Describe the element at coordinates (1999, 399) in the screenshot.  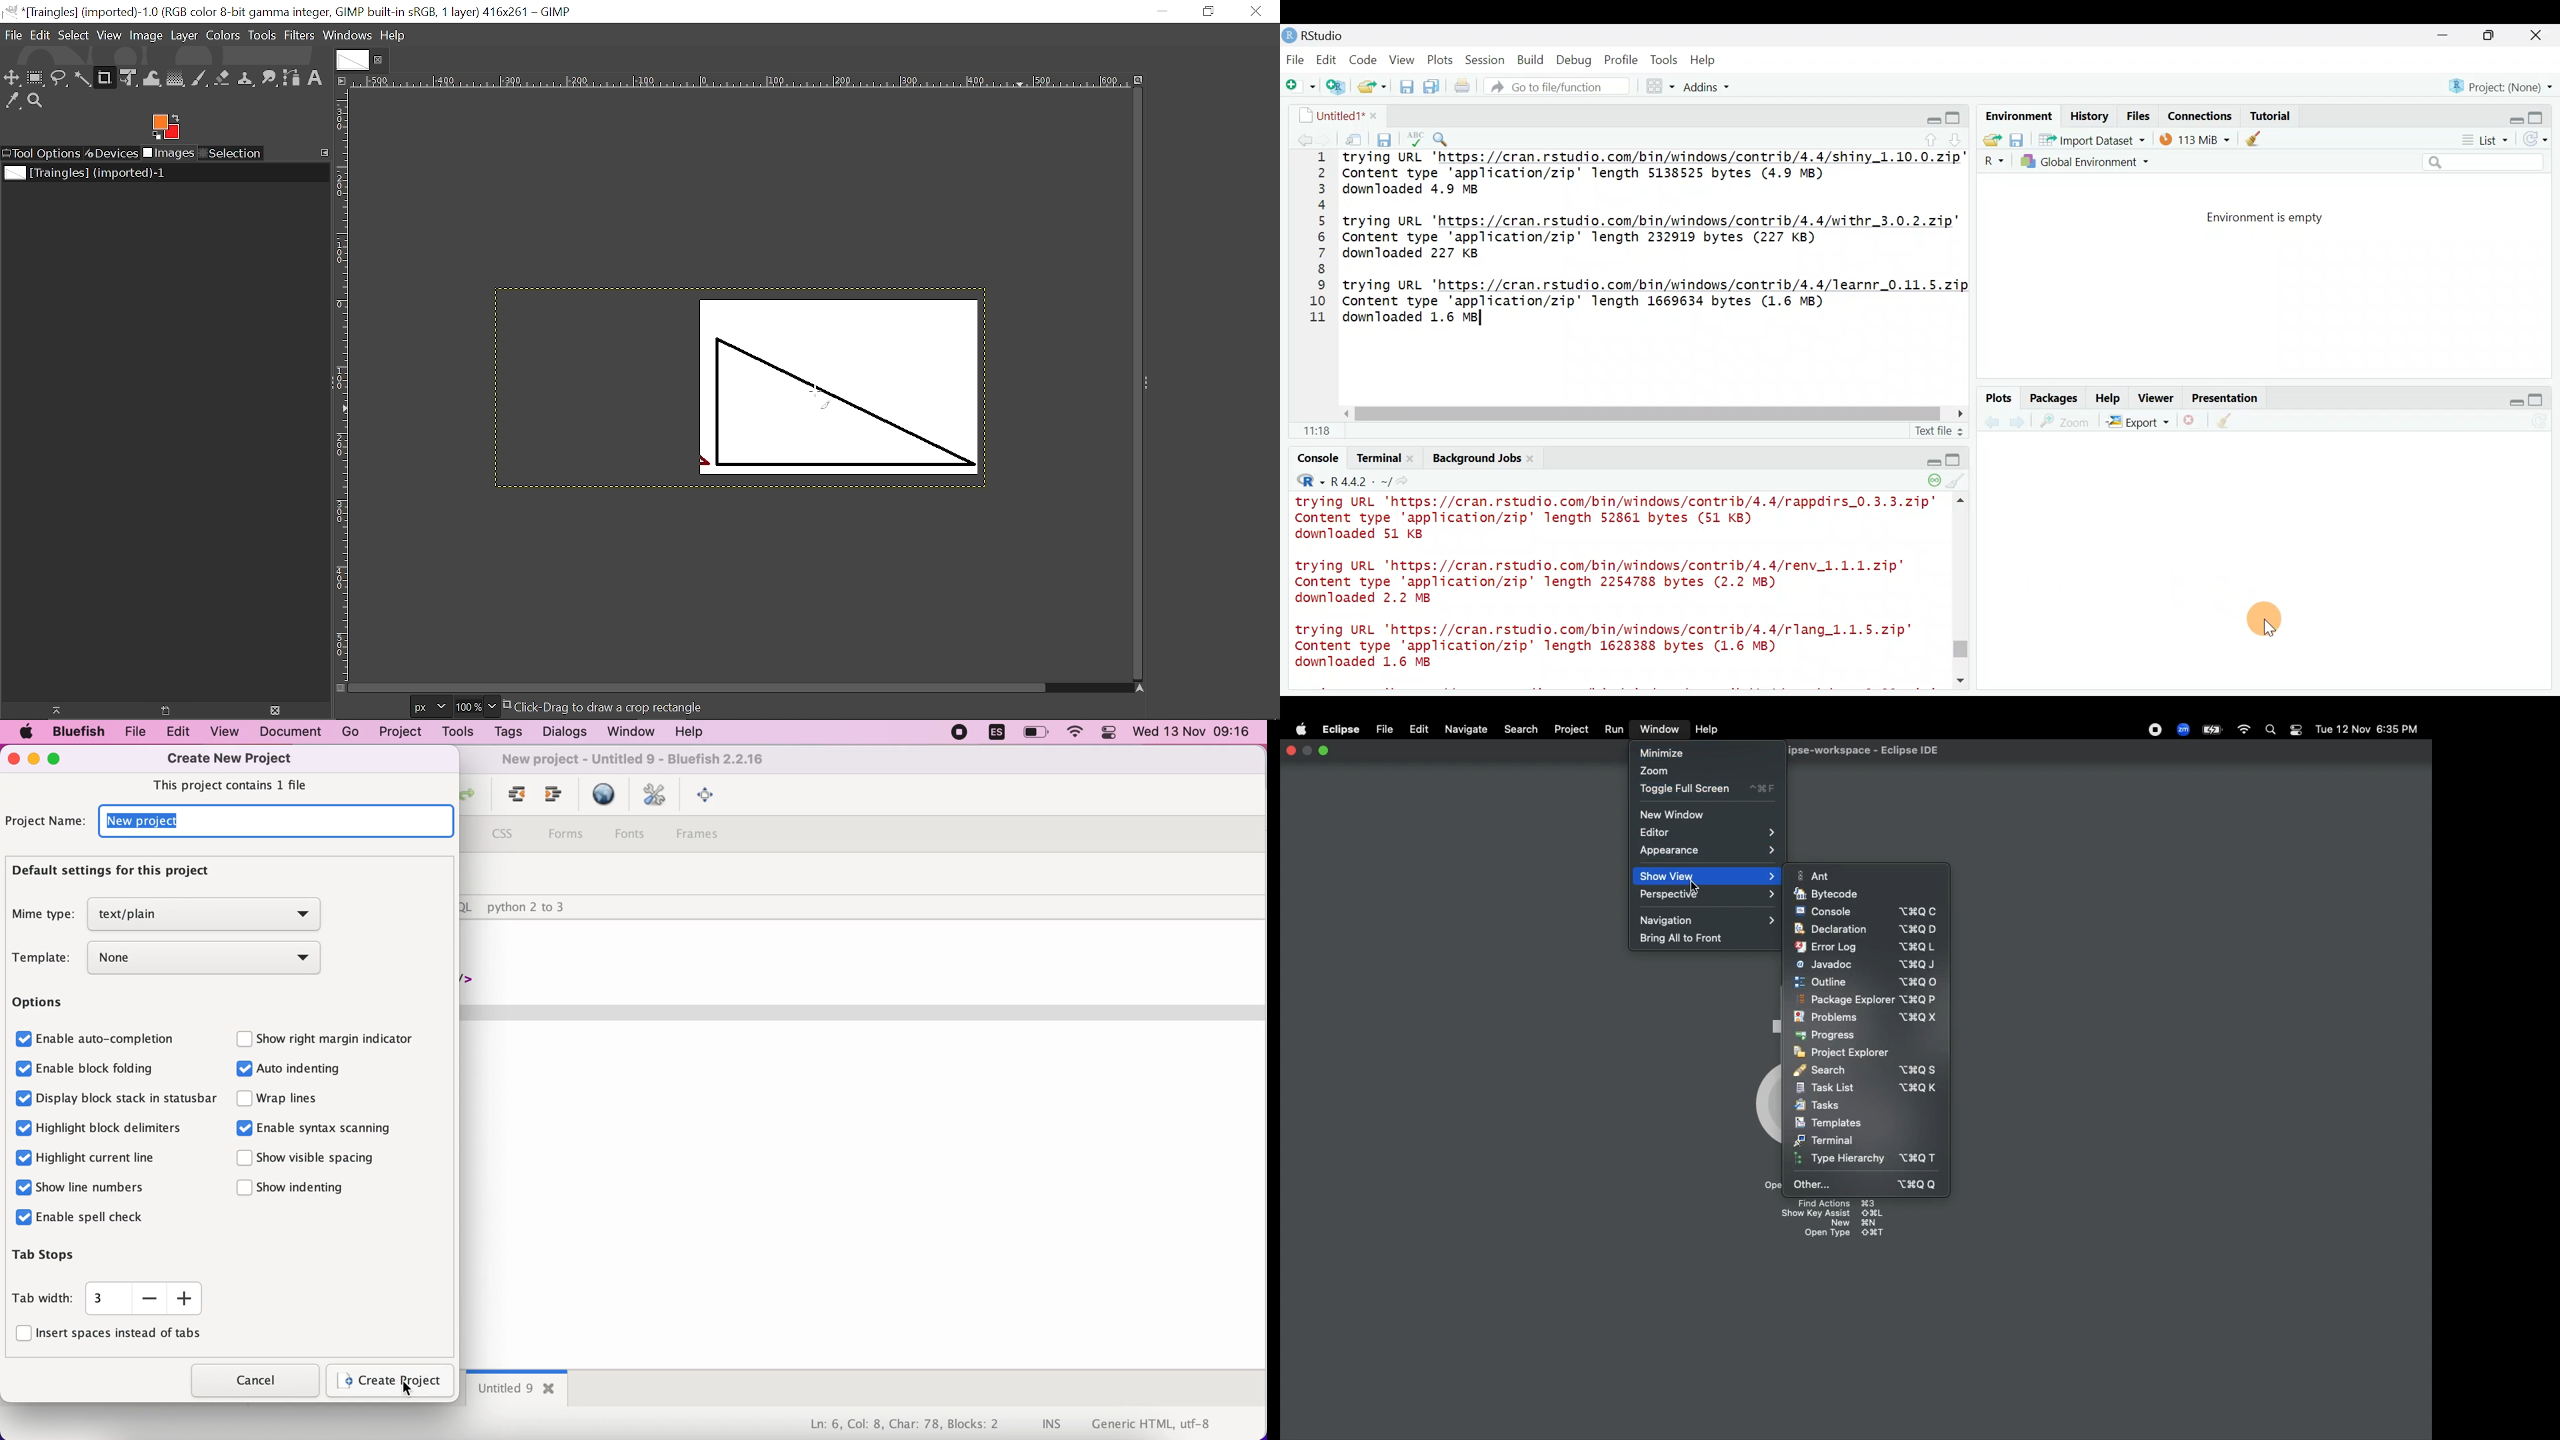
I see `Plots` at that location.